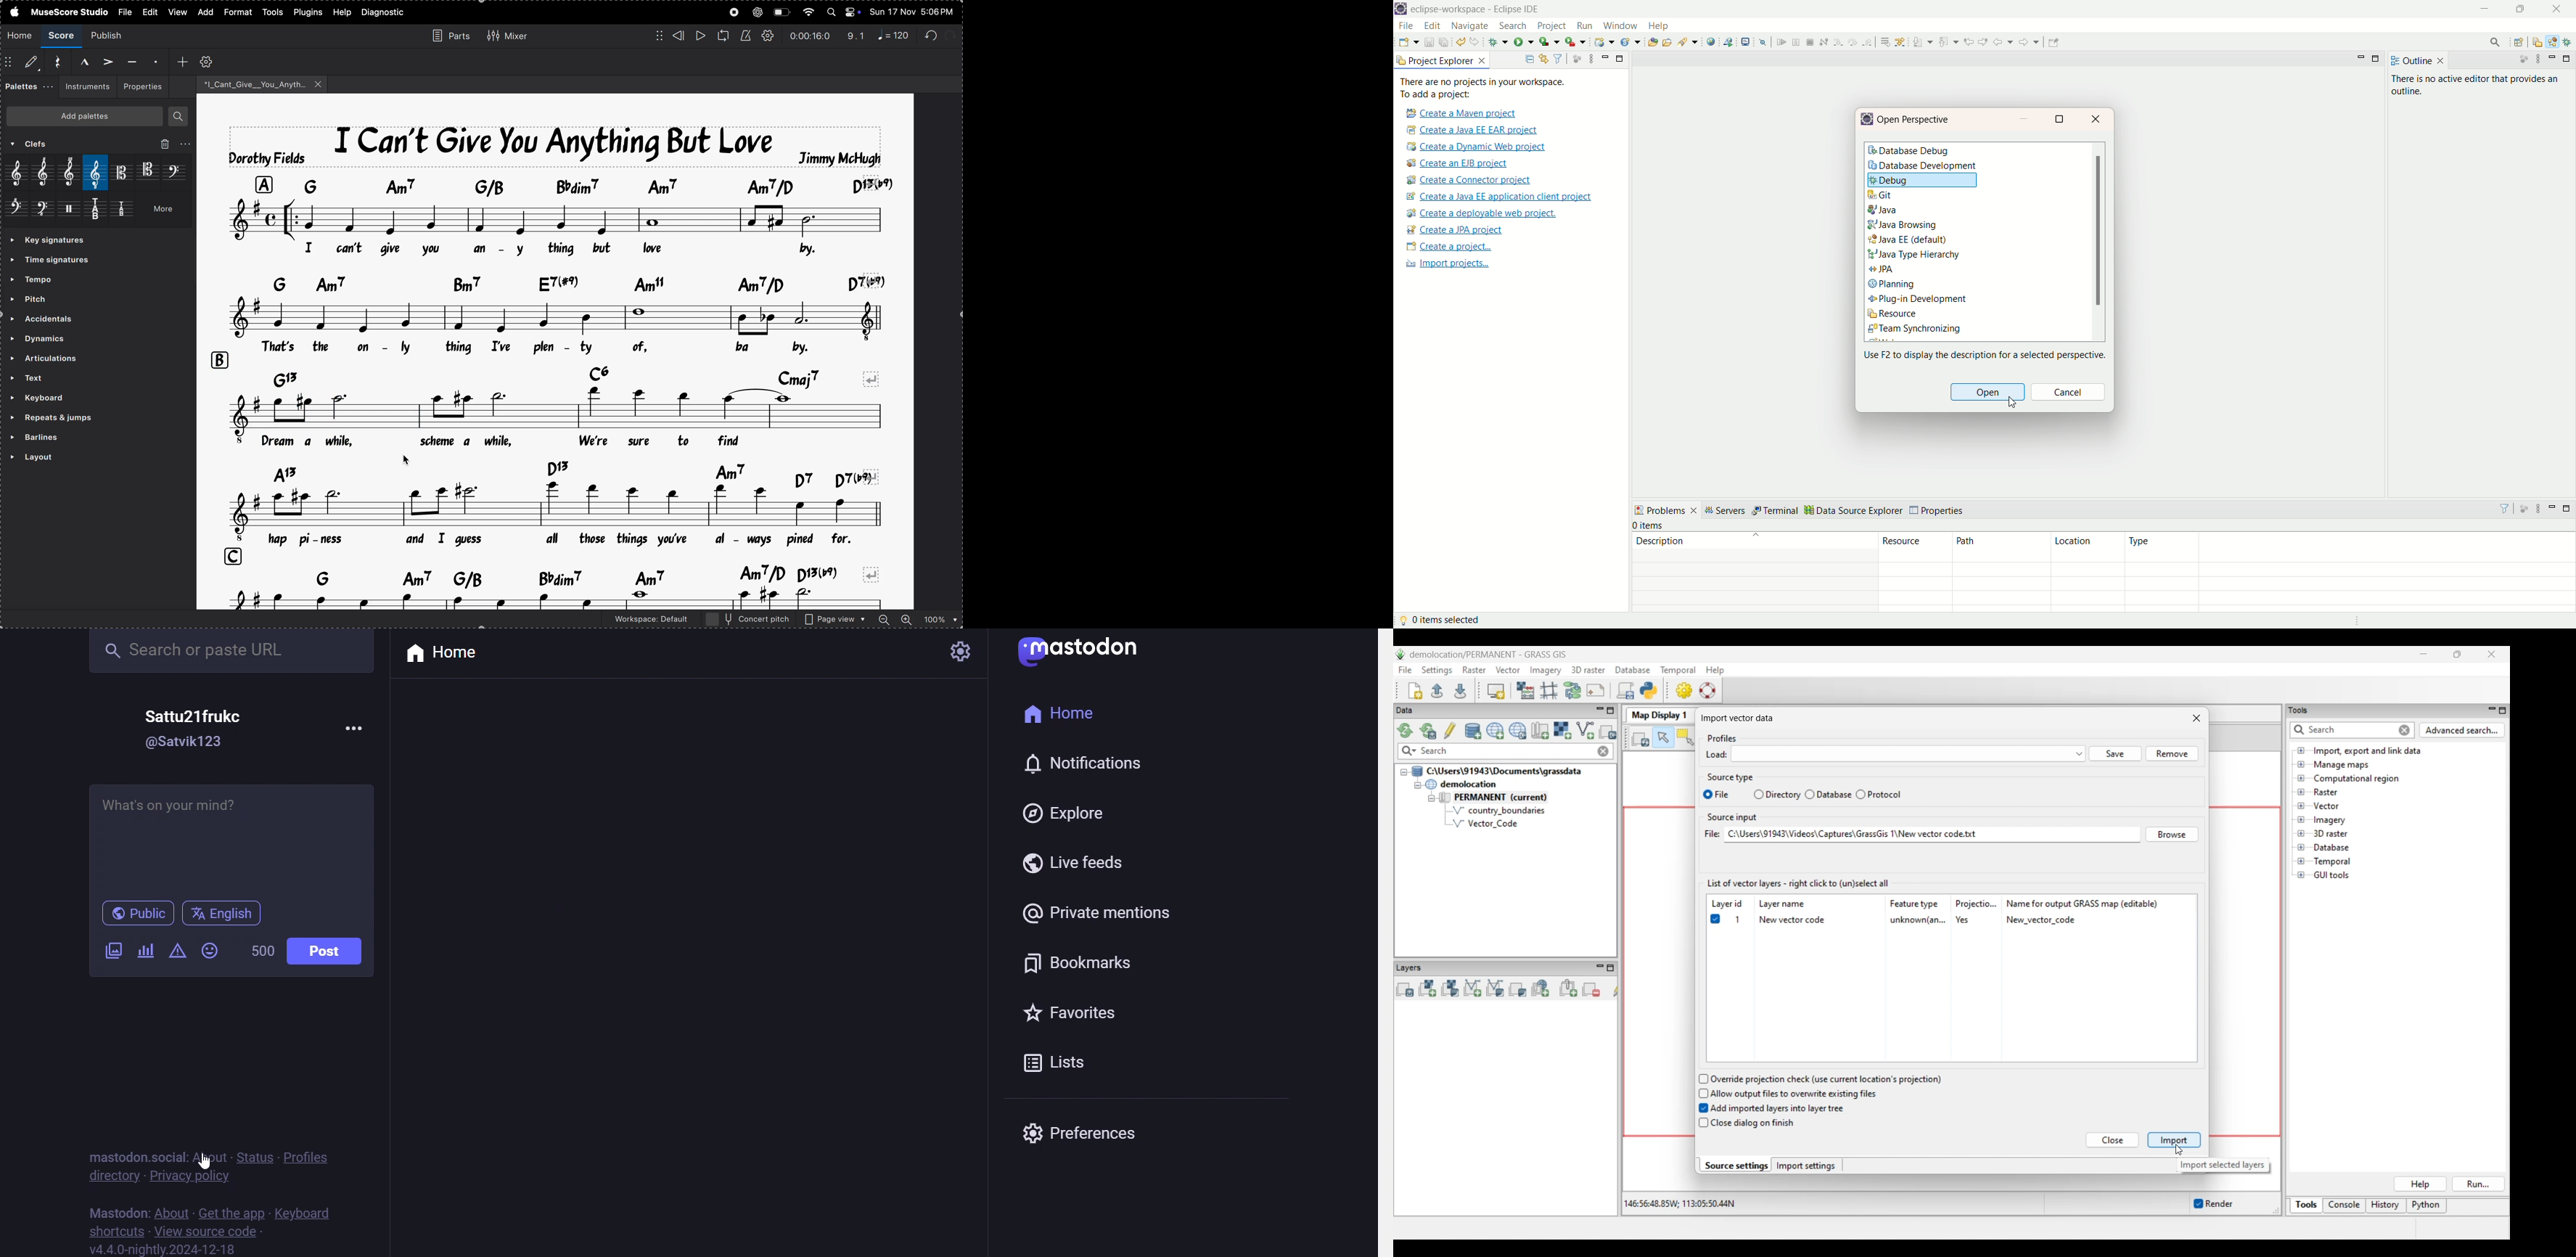 This screenshot has height=1260, width=2576. What do you see at coordinates (112, 35) in the screenshot?
I see `publish` at bounding box center [112, 35].